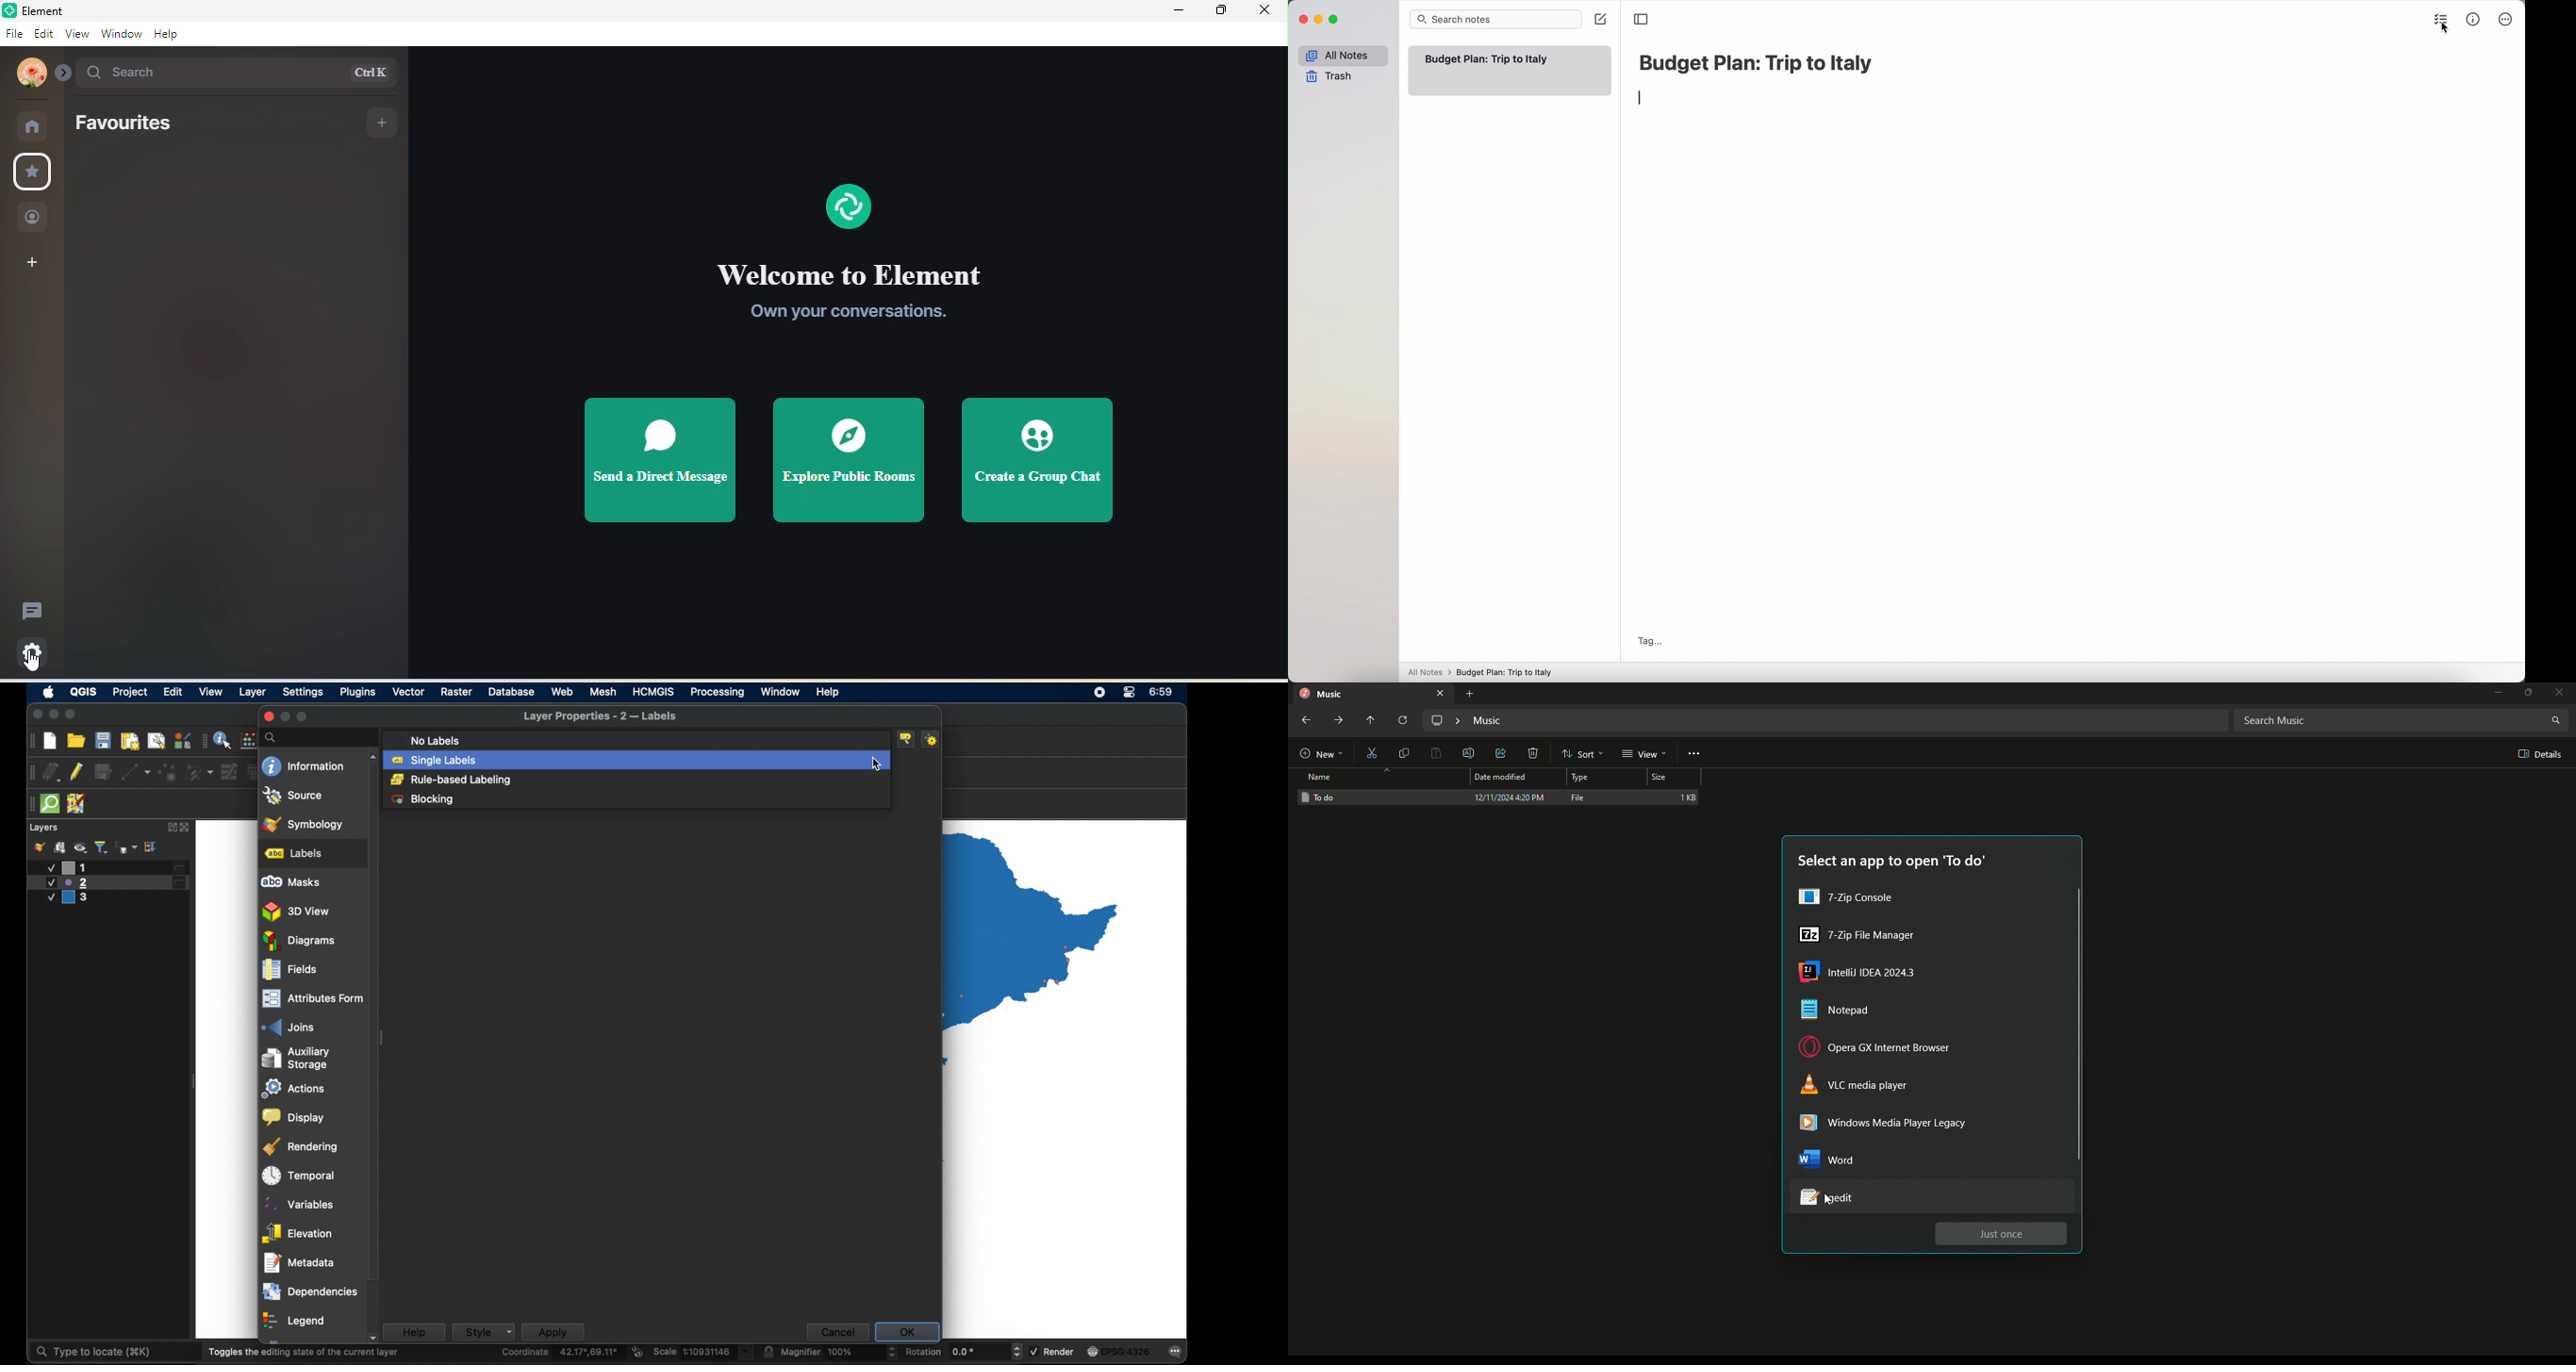 This screenshot has width=2576, height=1372. What do you see at coordinates (1269, 15) in the screenshot?
I see `close` at bounding box center [1269, 15].